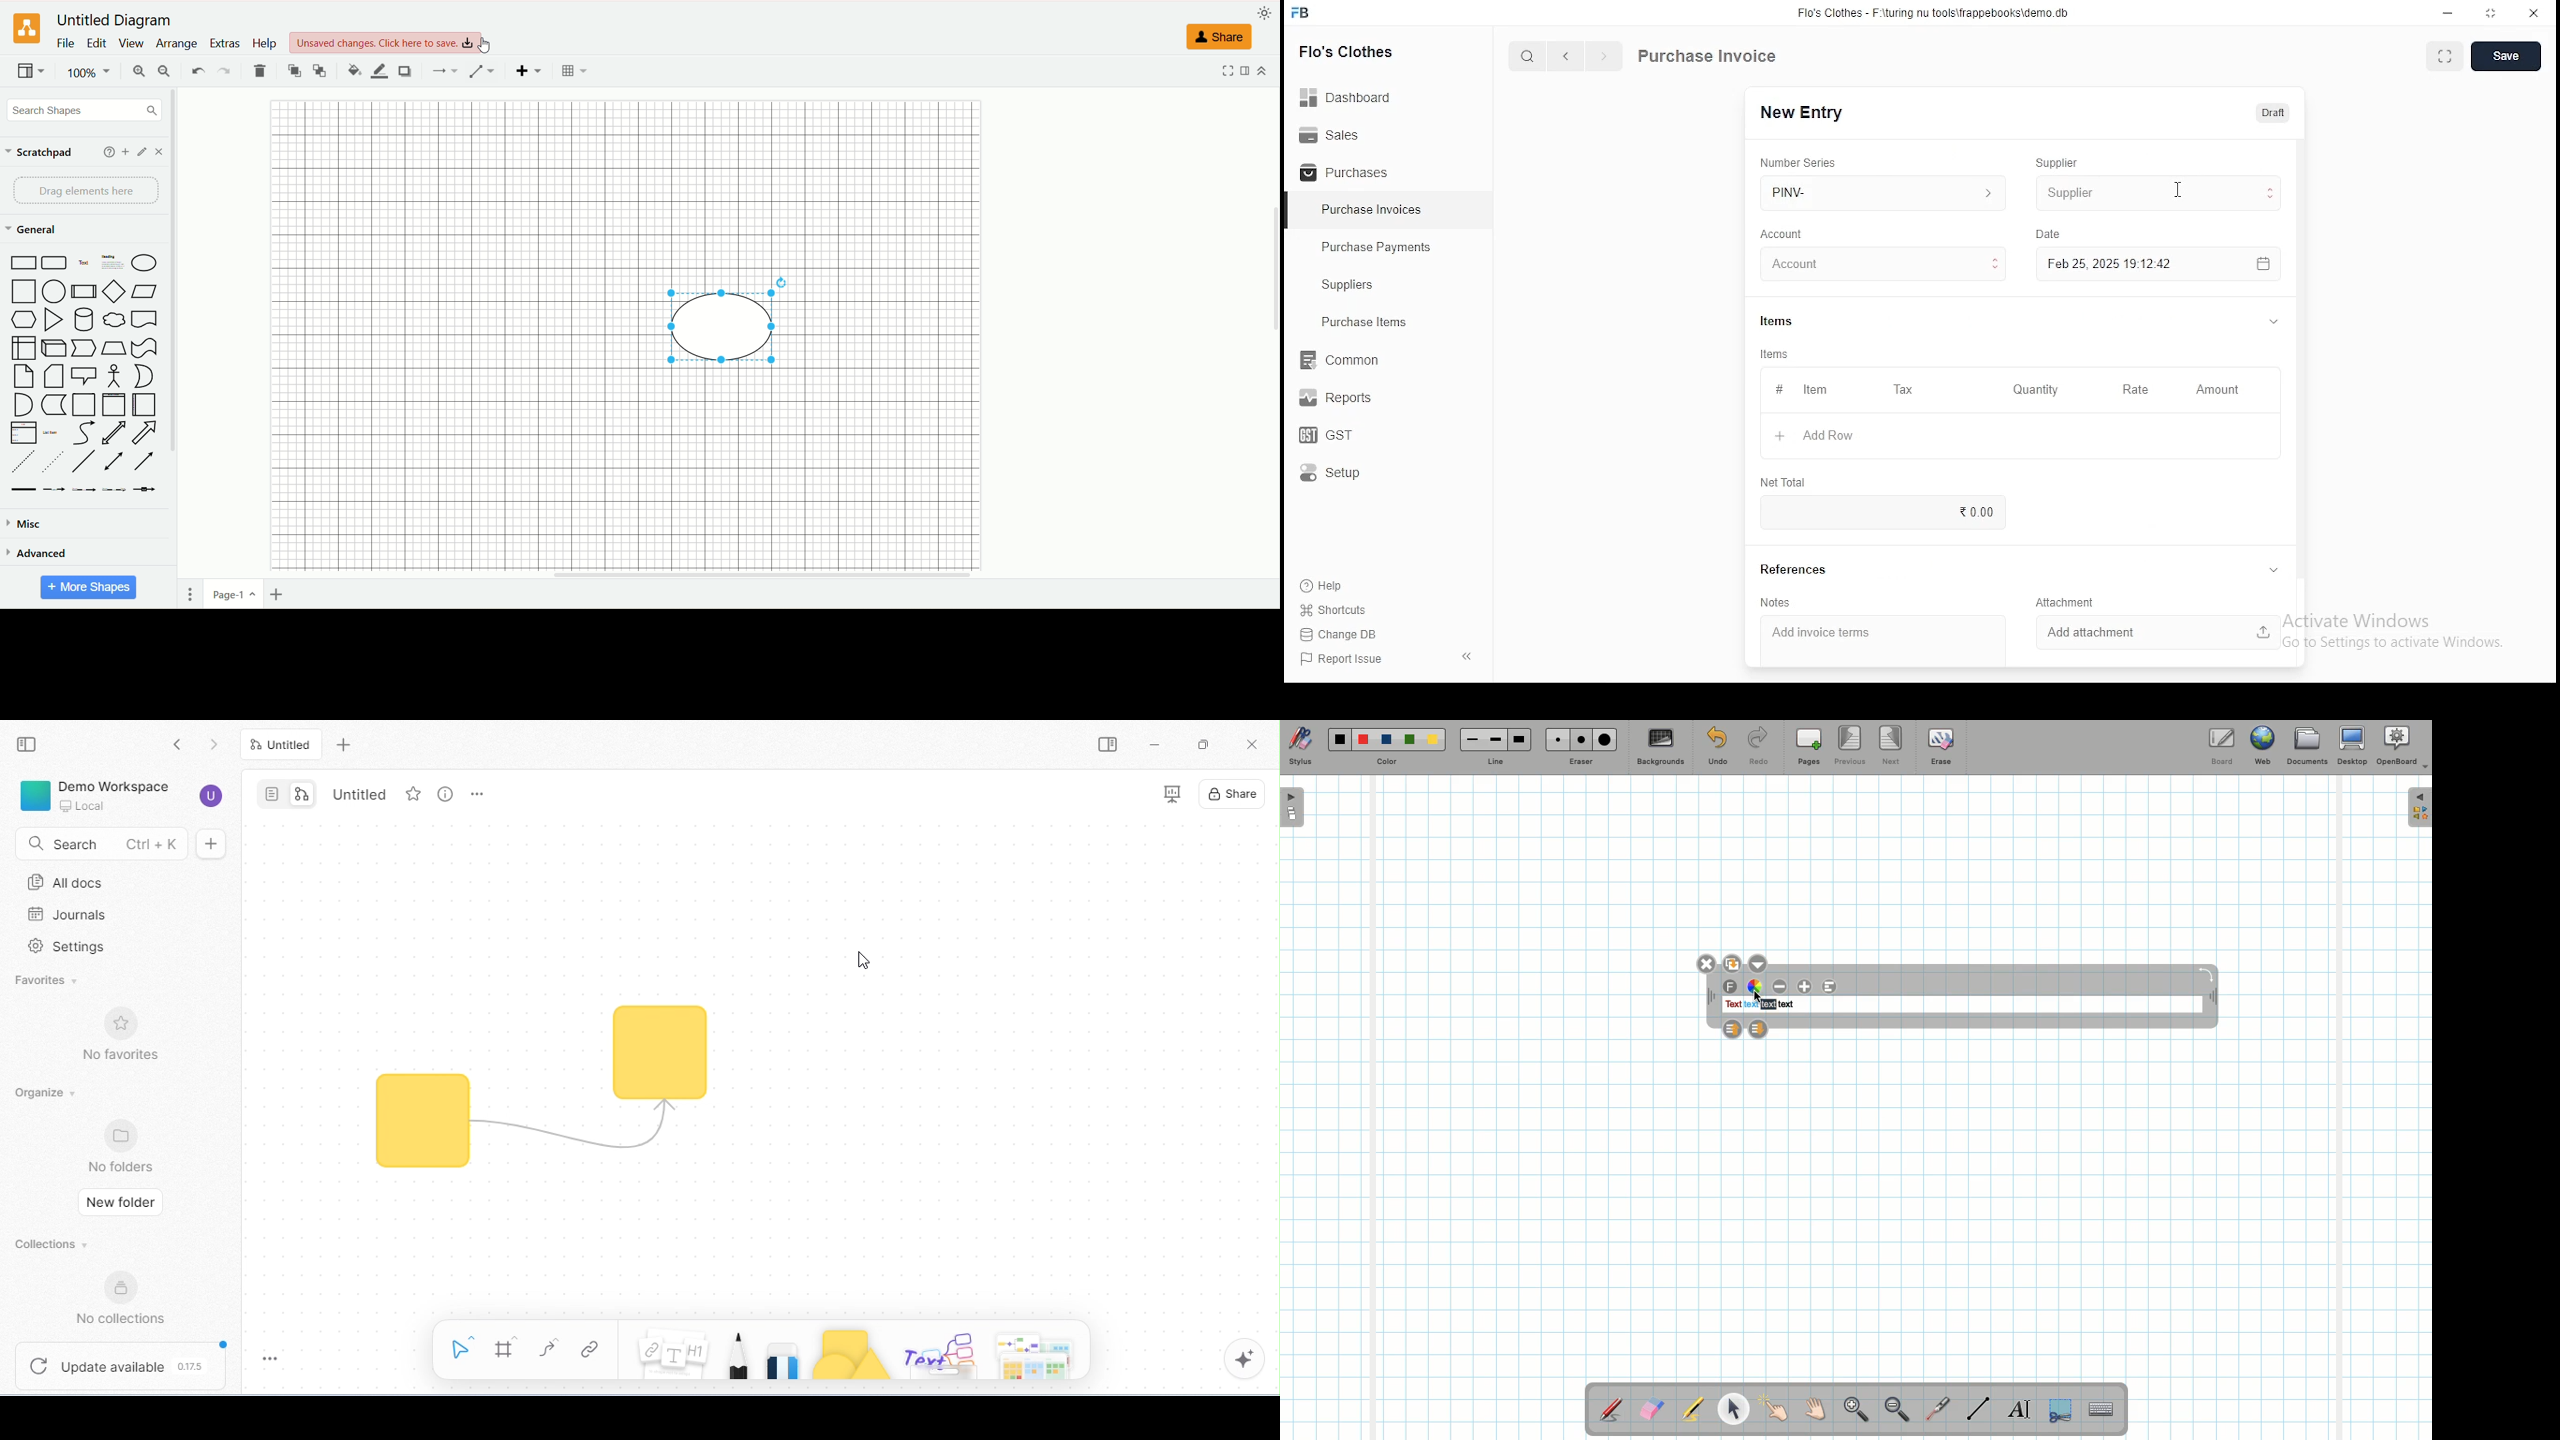  Describe the element at coordinates (21, 461) in the screenshot. I see `dashed line` at that location.